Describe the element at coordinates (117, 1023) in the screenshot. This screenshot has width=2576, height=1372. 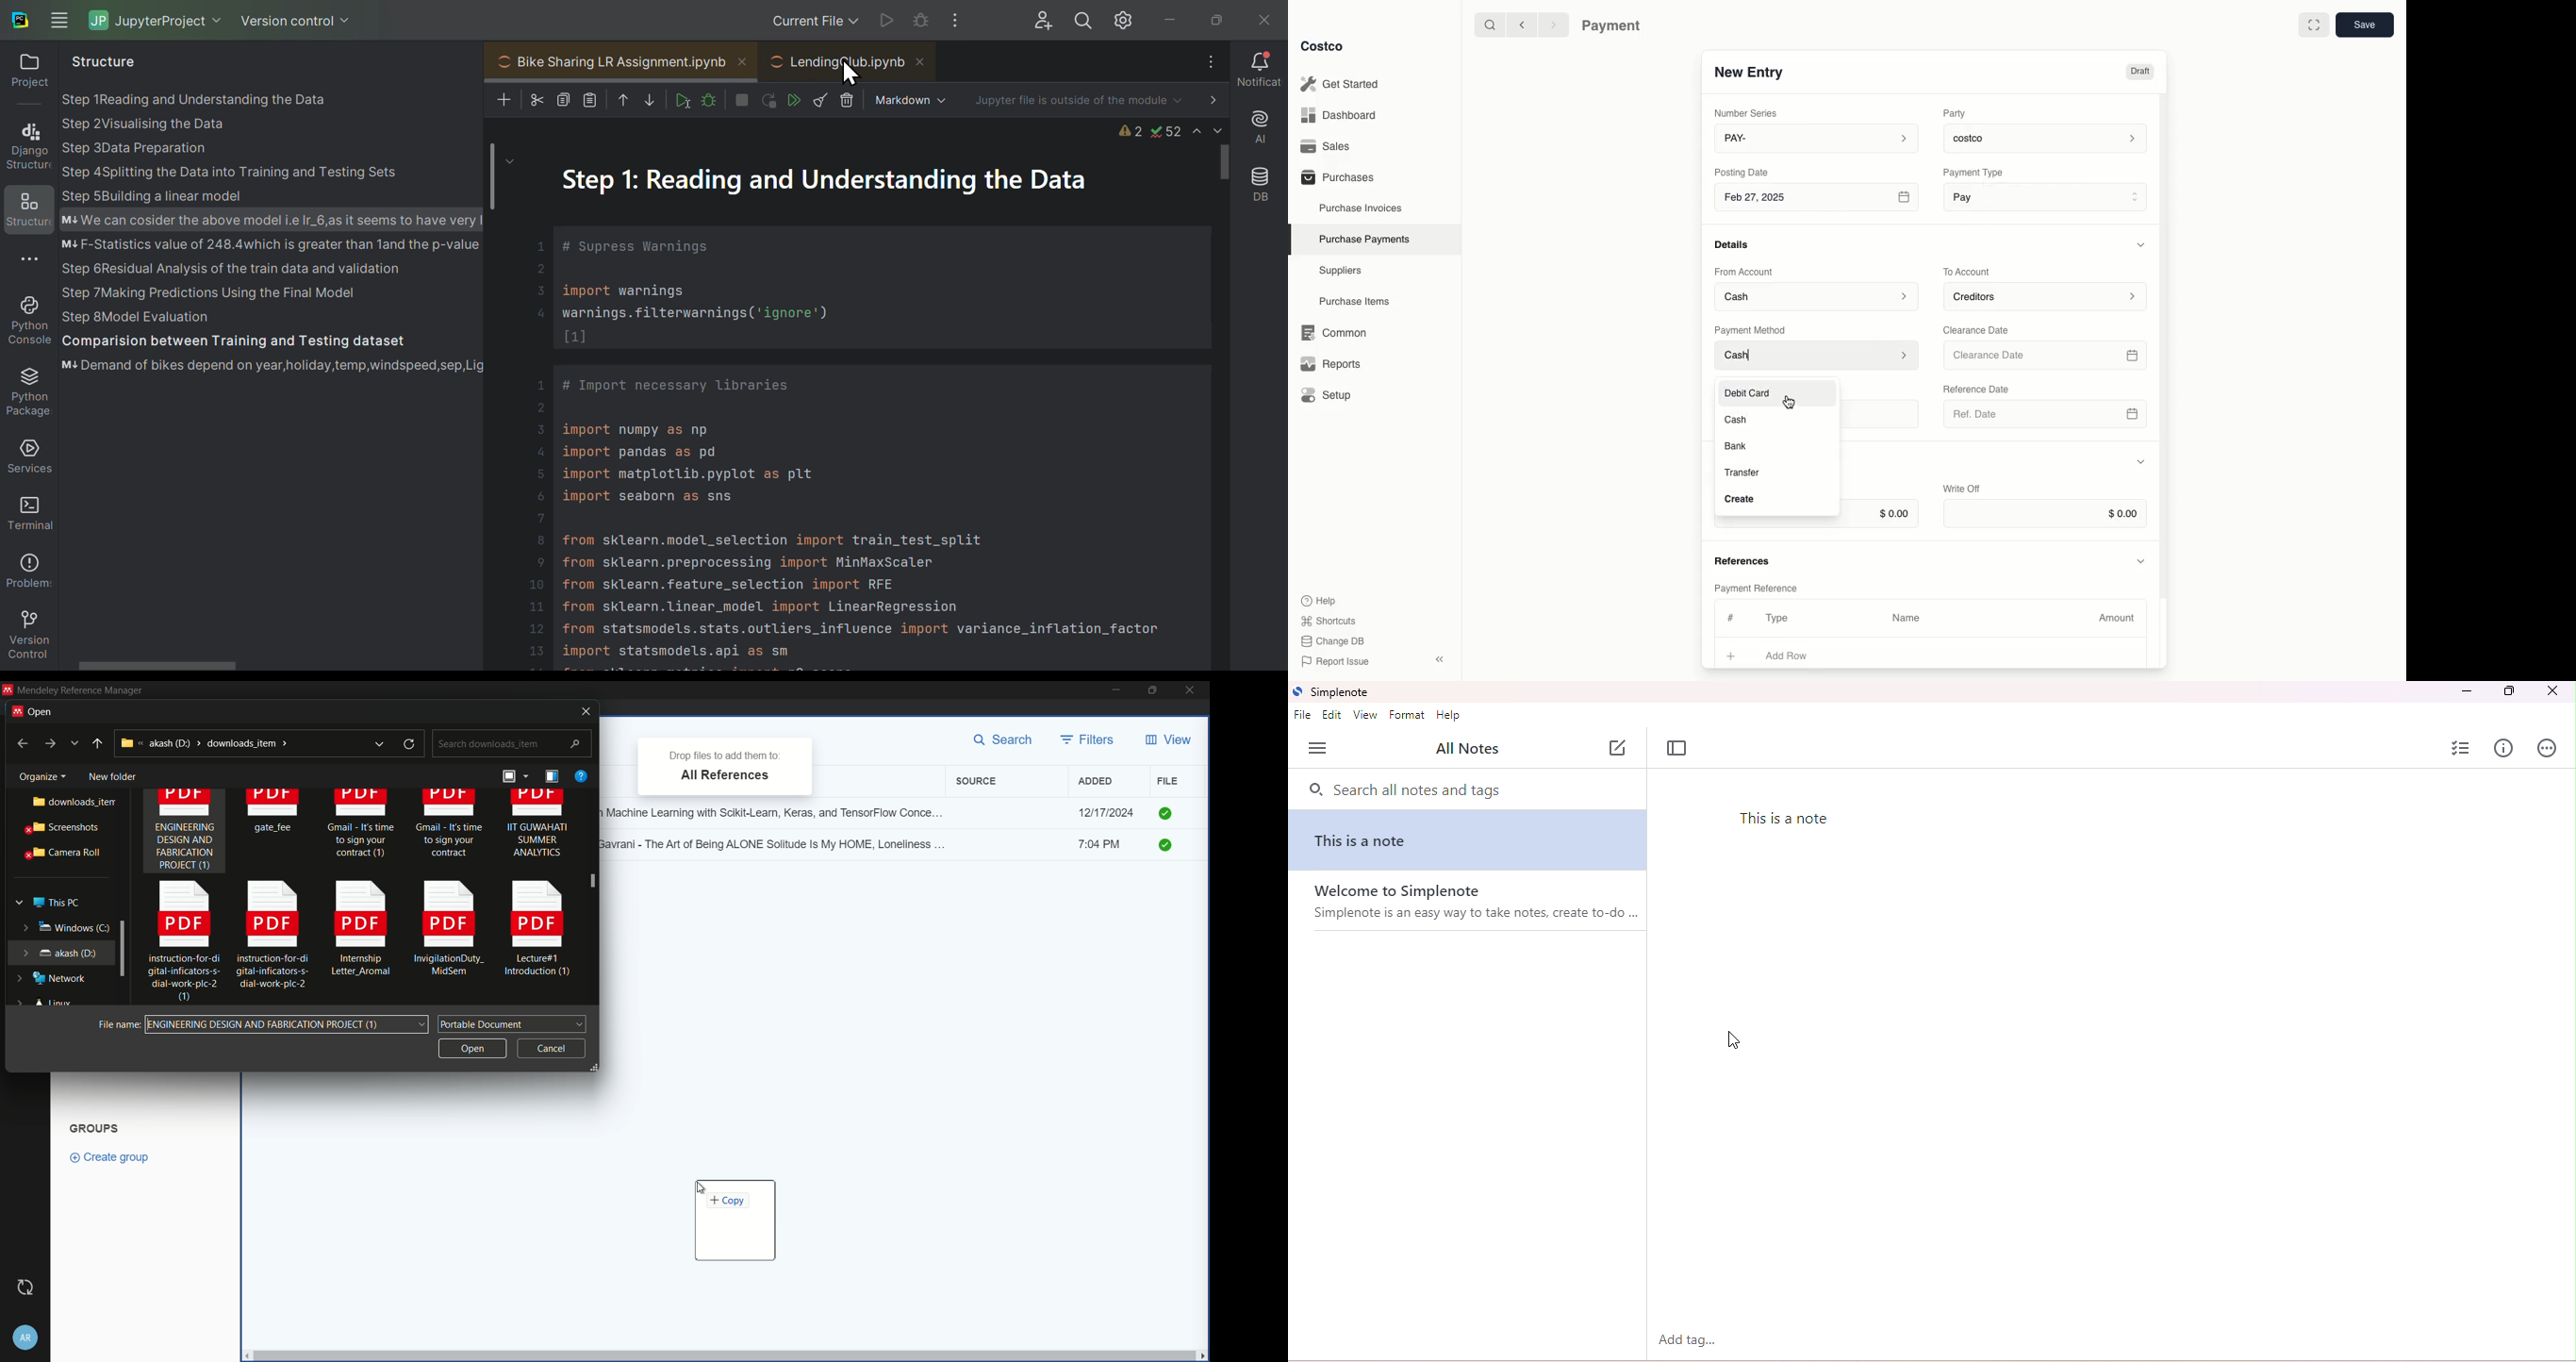
I see `file name` at that location.